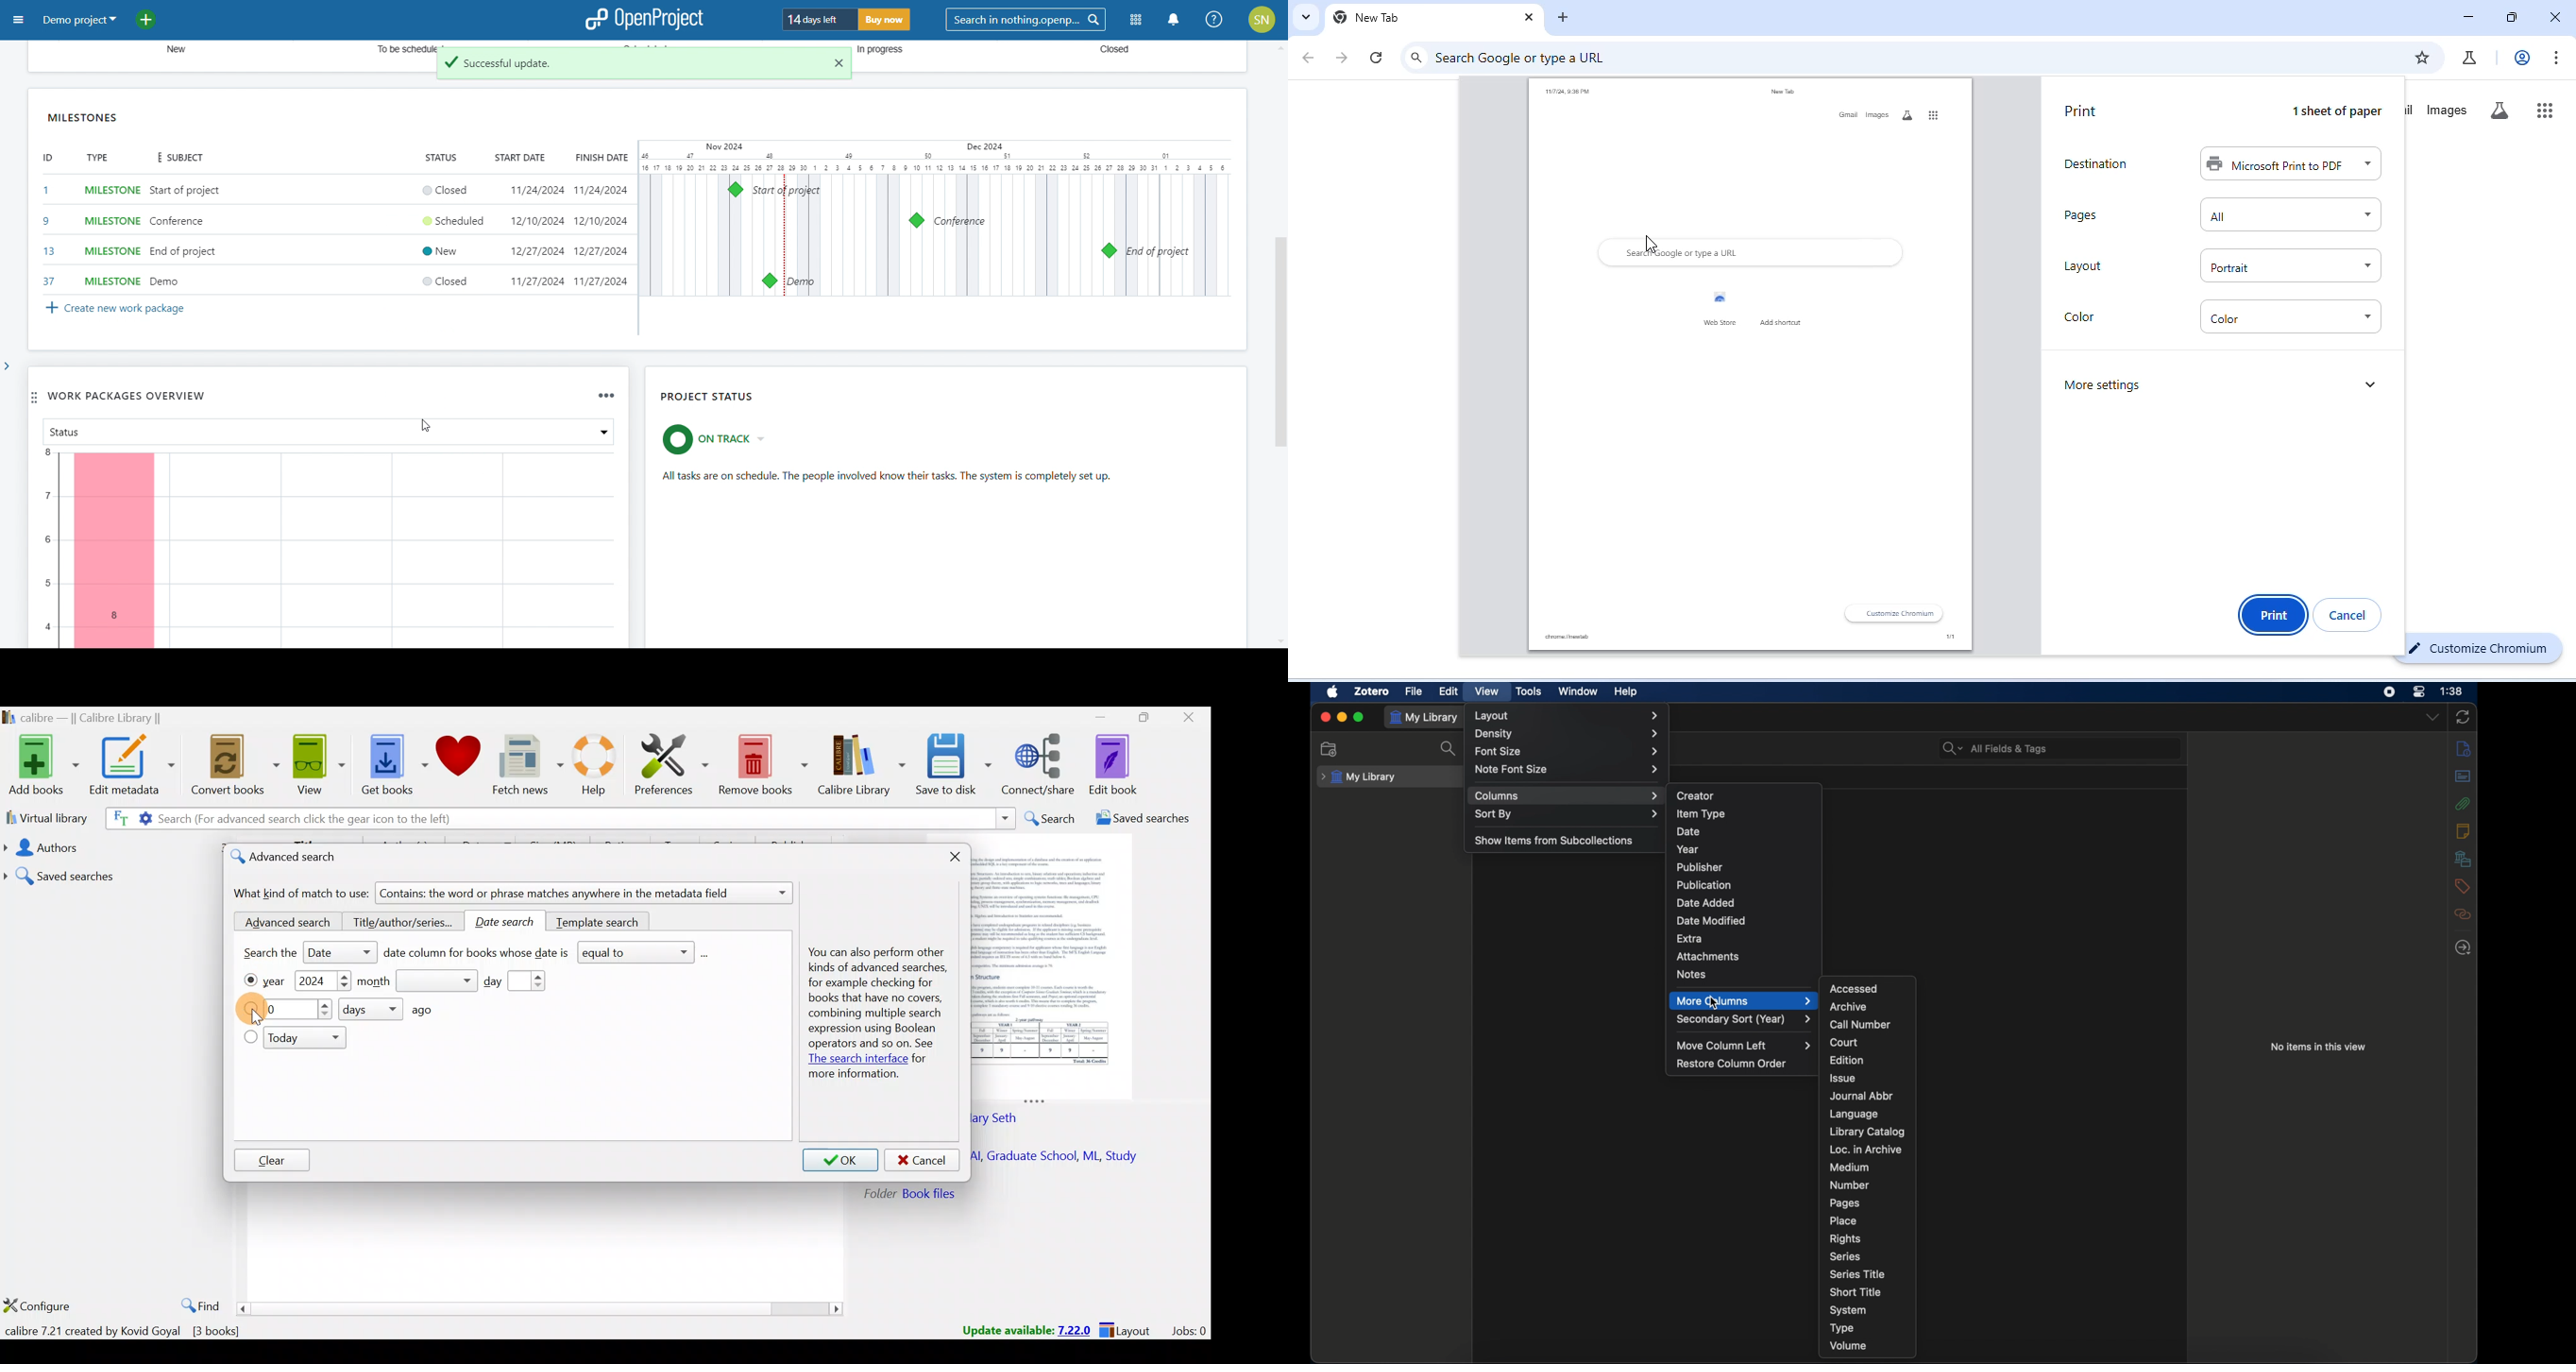 This screenshot has width=2576, height=1372. I want to click on tools, so click(1528, 691).